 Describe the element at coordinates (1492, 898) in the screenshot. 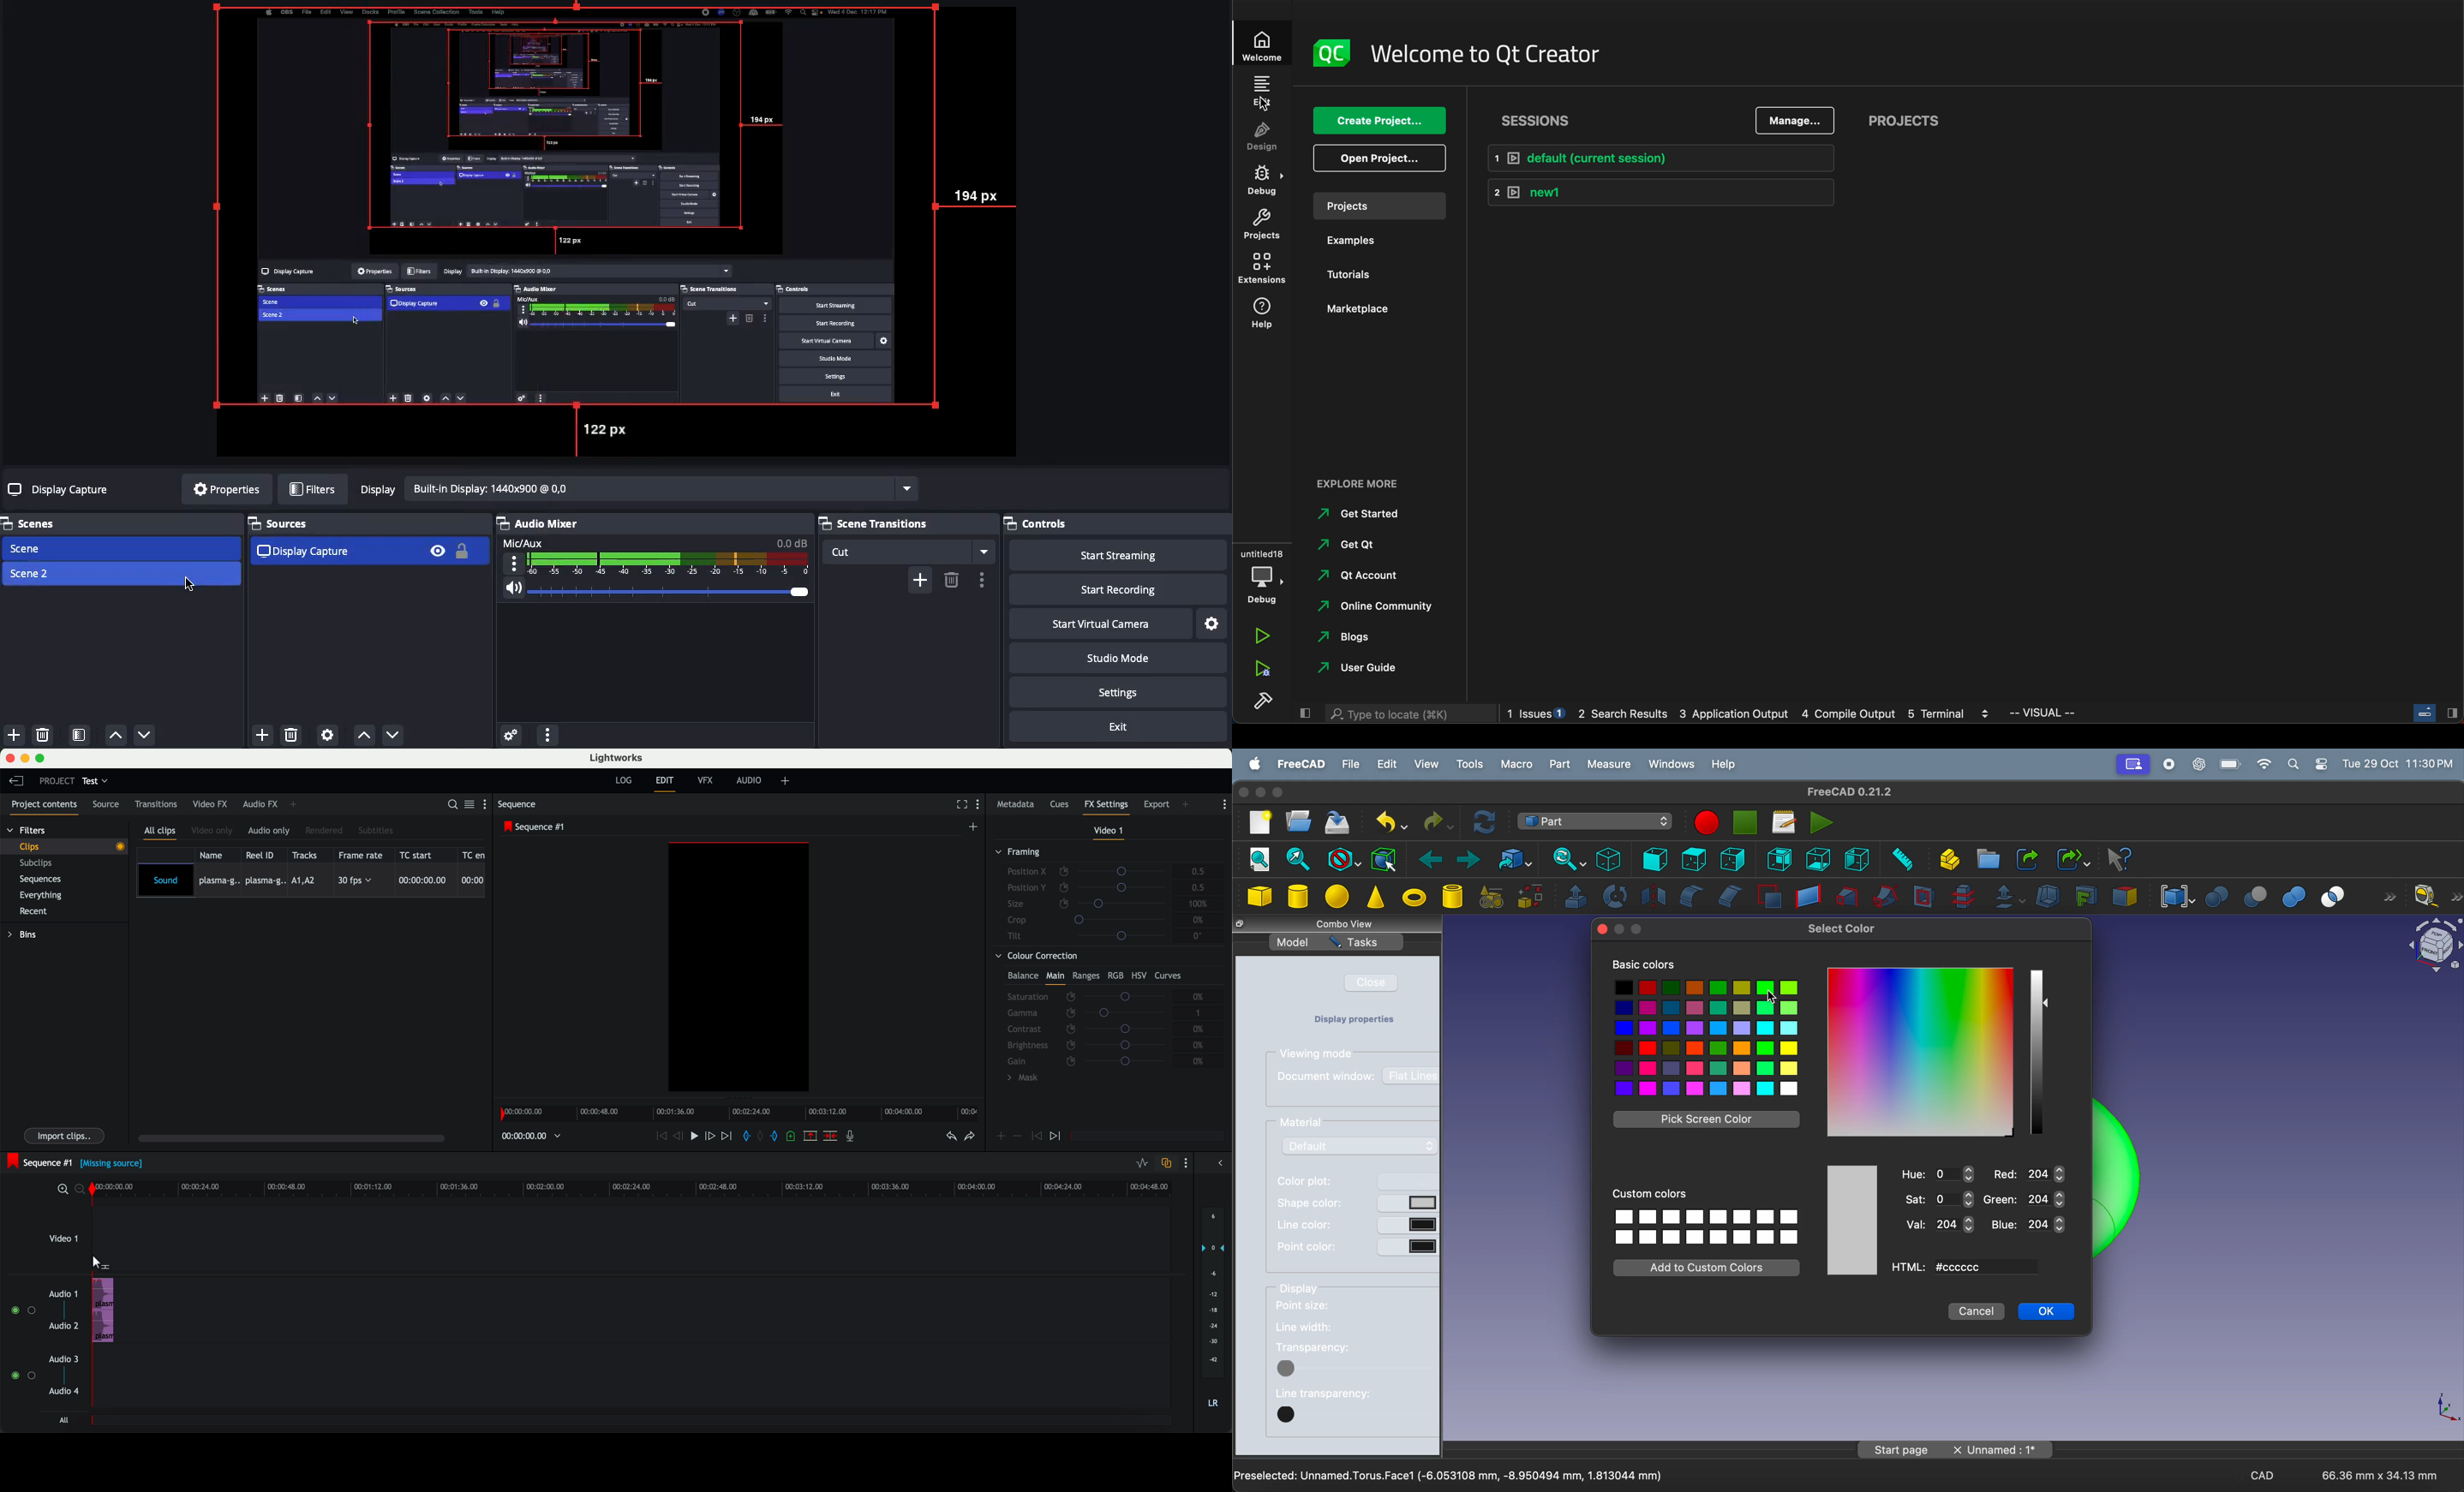

I see `create primitives` at that location.